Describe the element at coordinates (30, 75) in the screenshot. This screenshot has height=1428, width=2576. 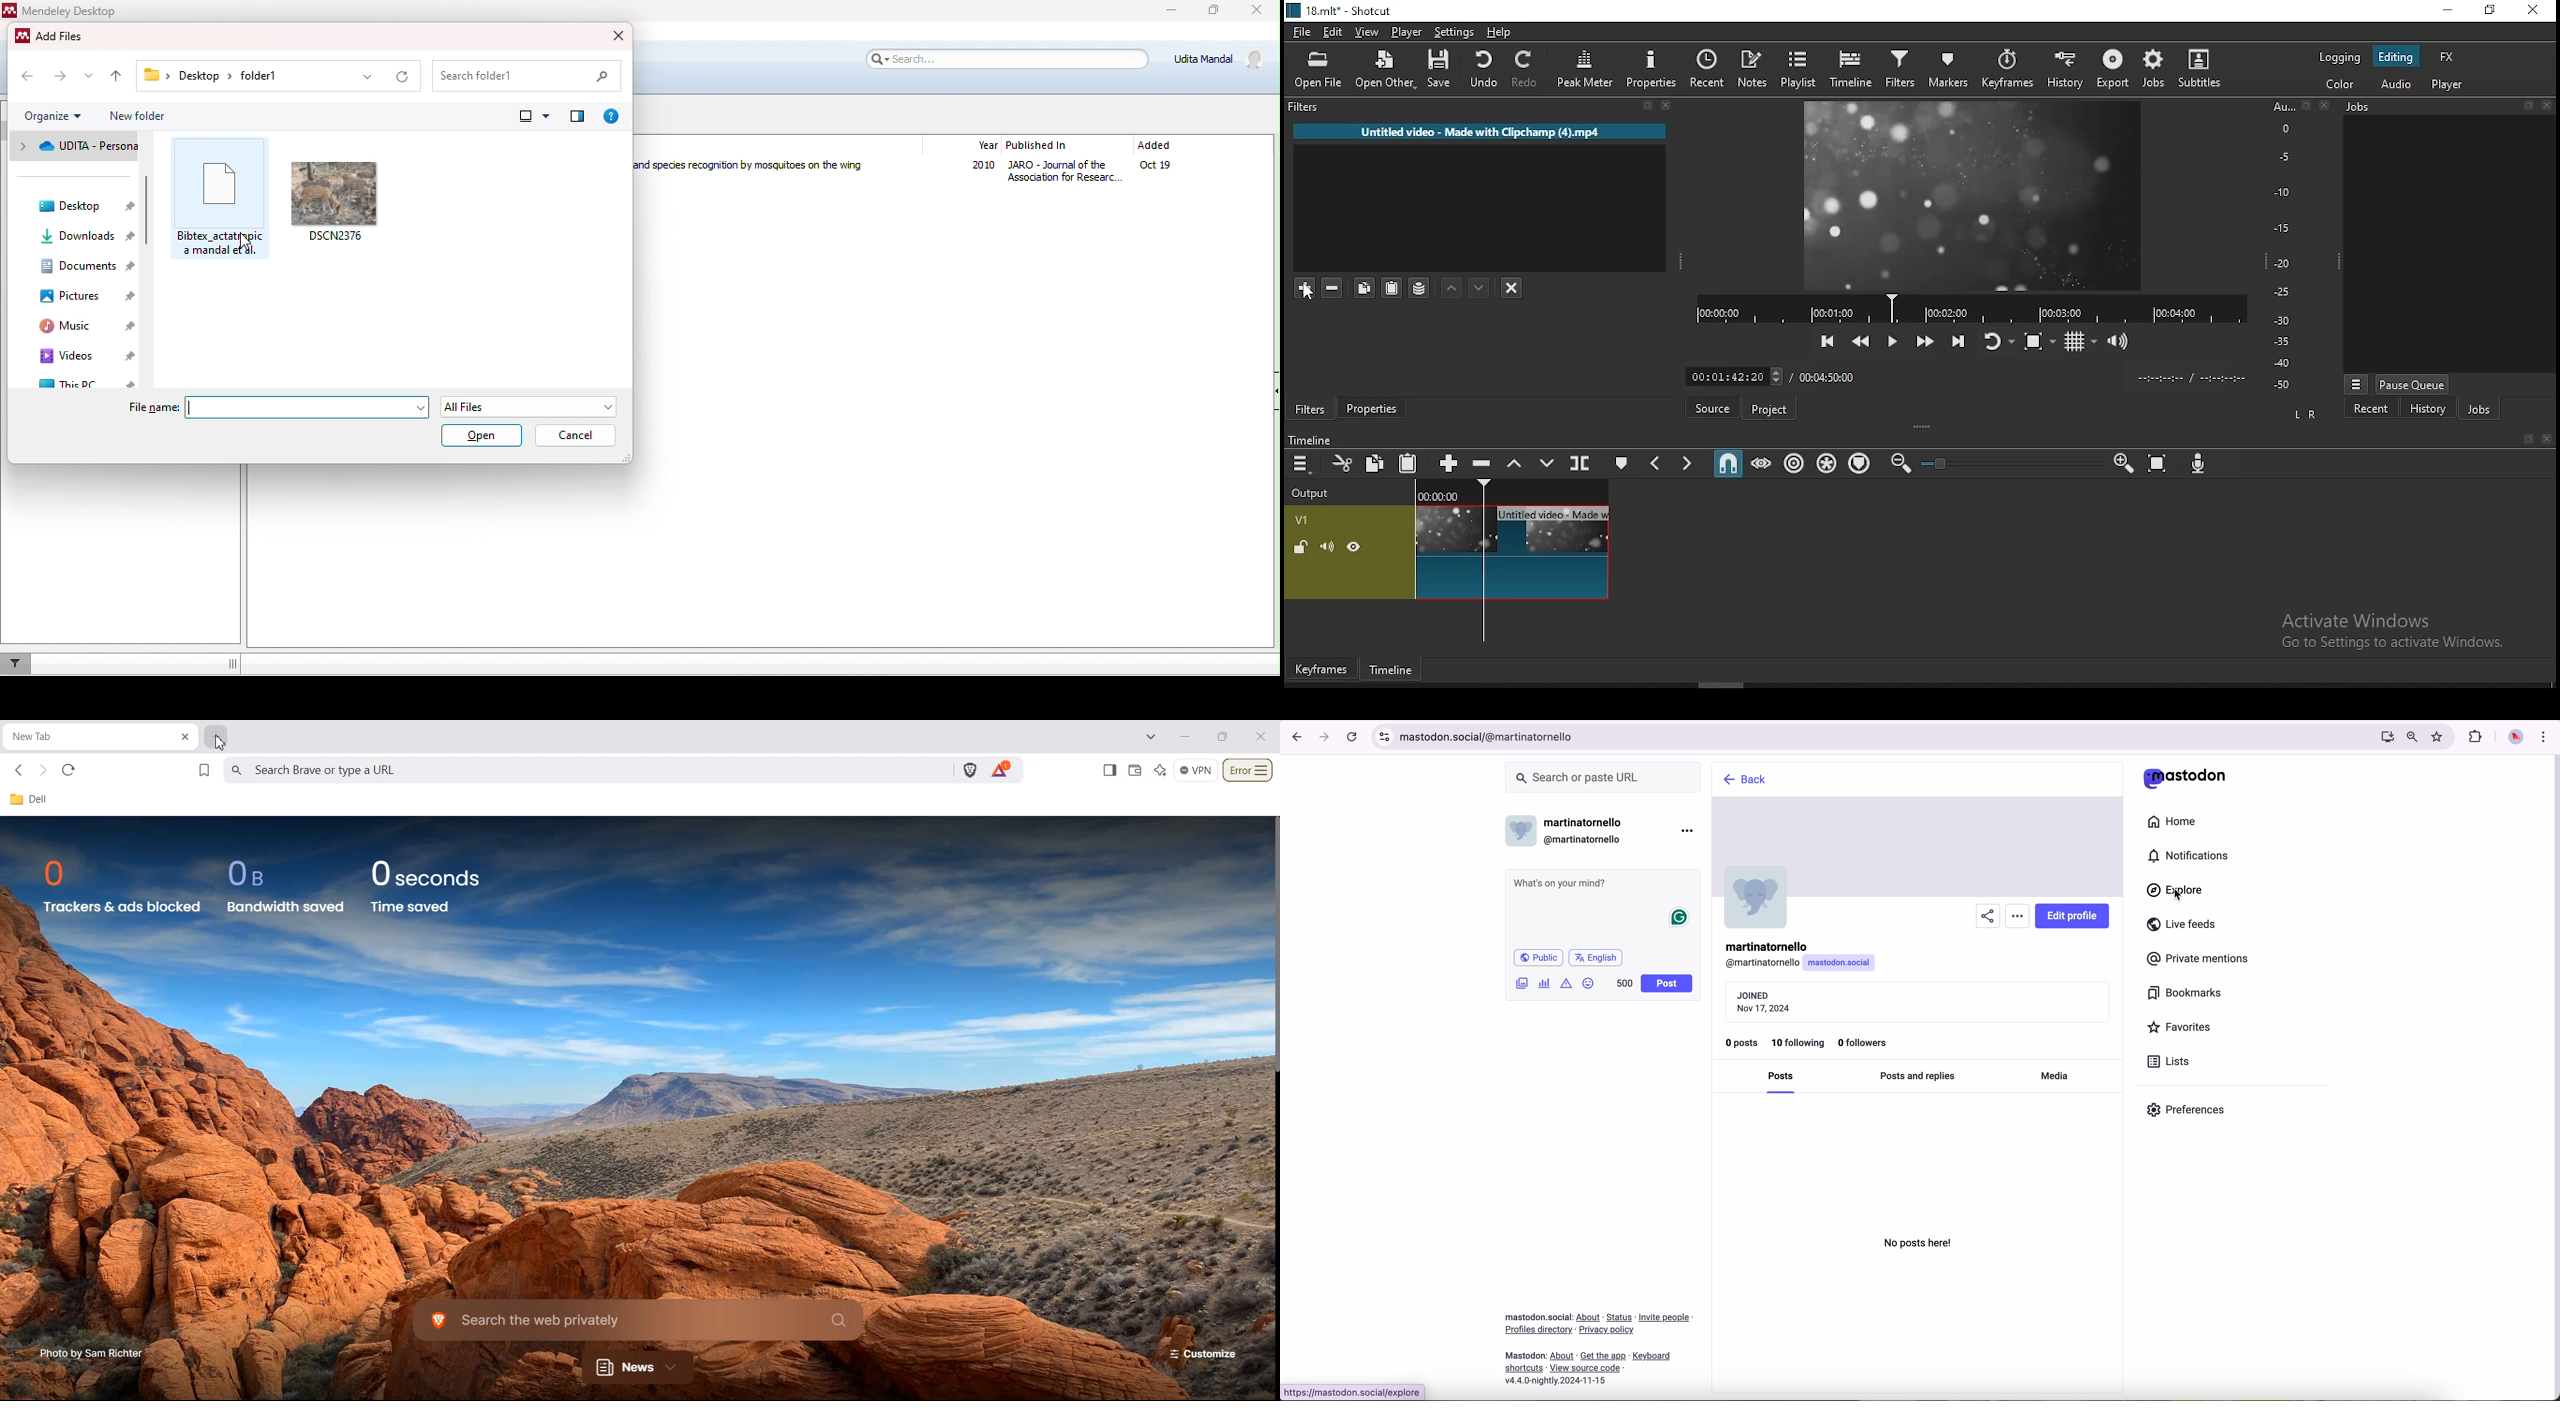
I see `previous` at that location.